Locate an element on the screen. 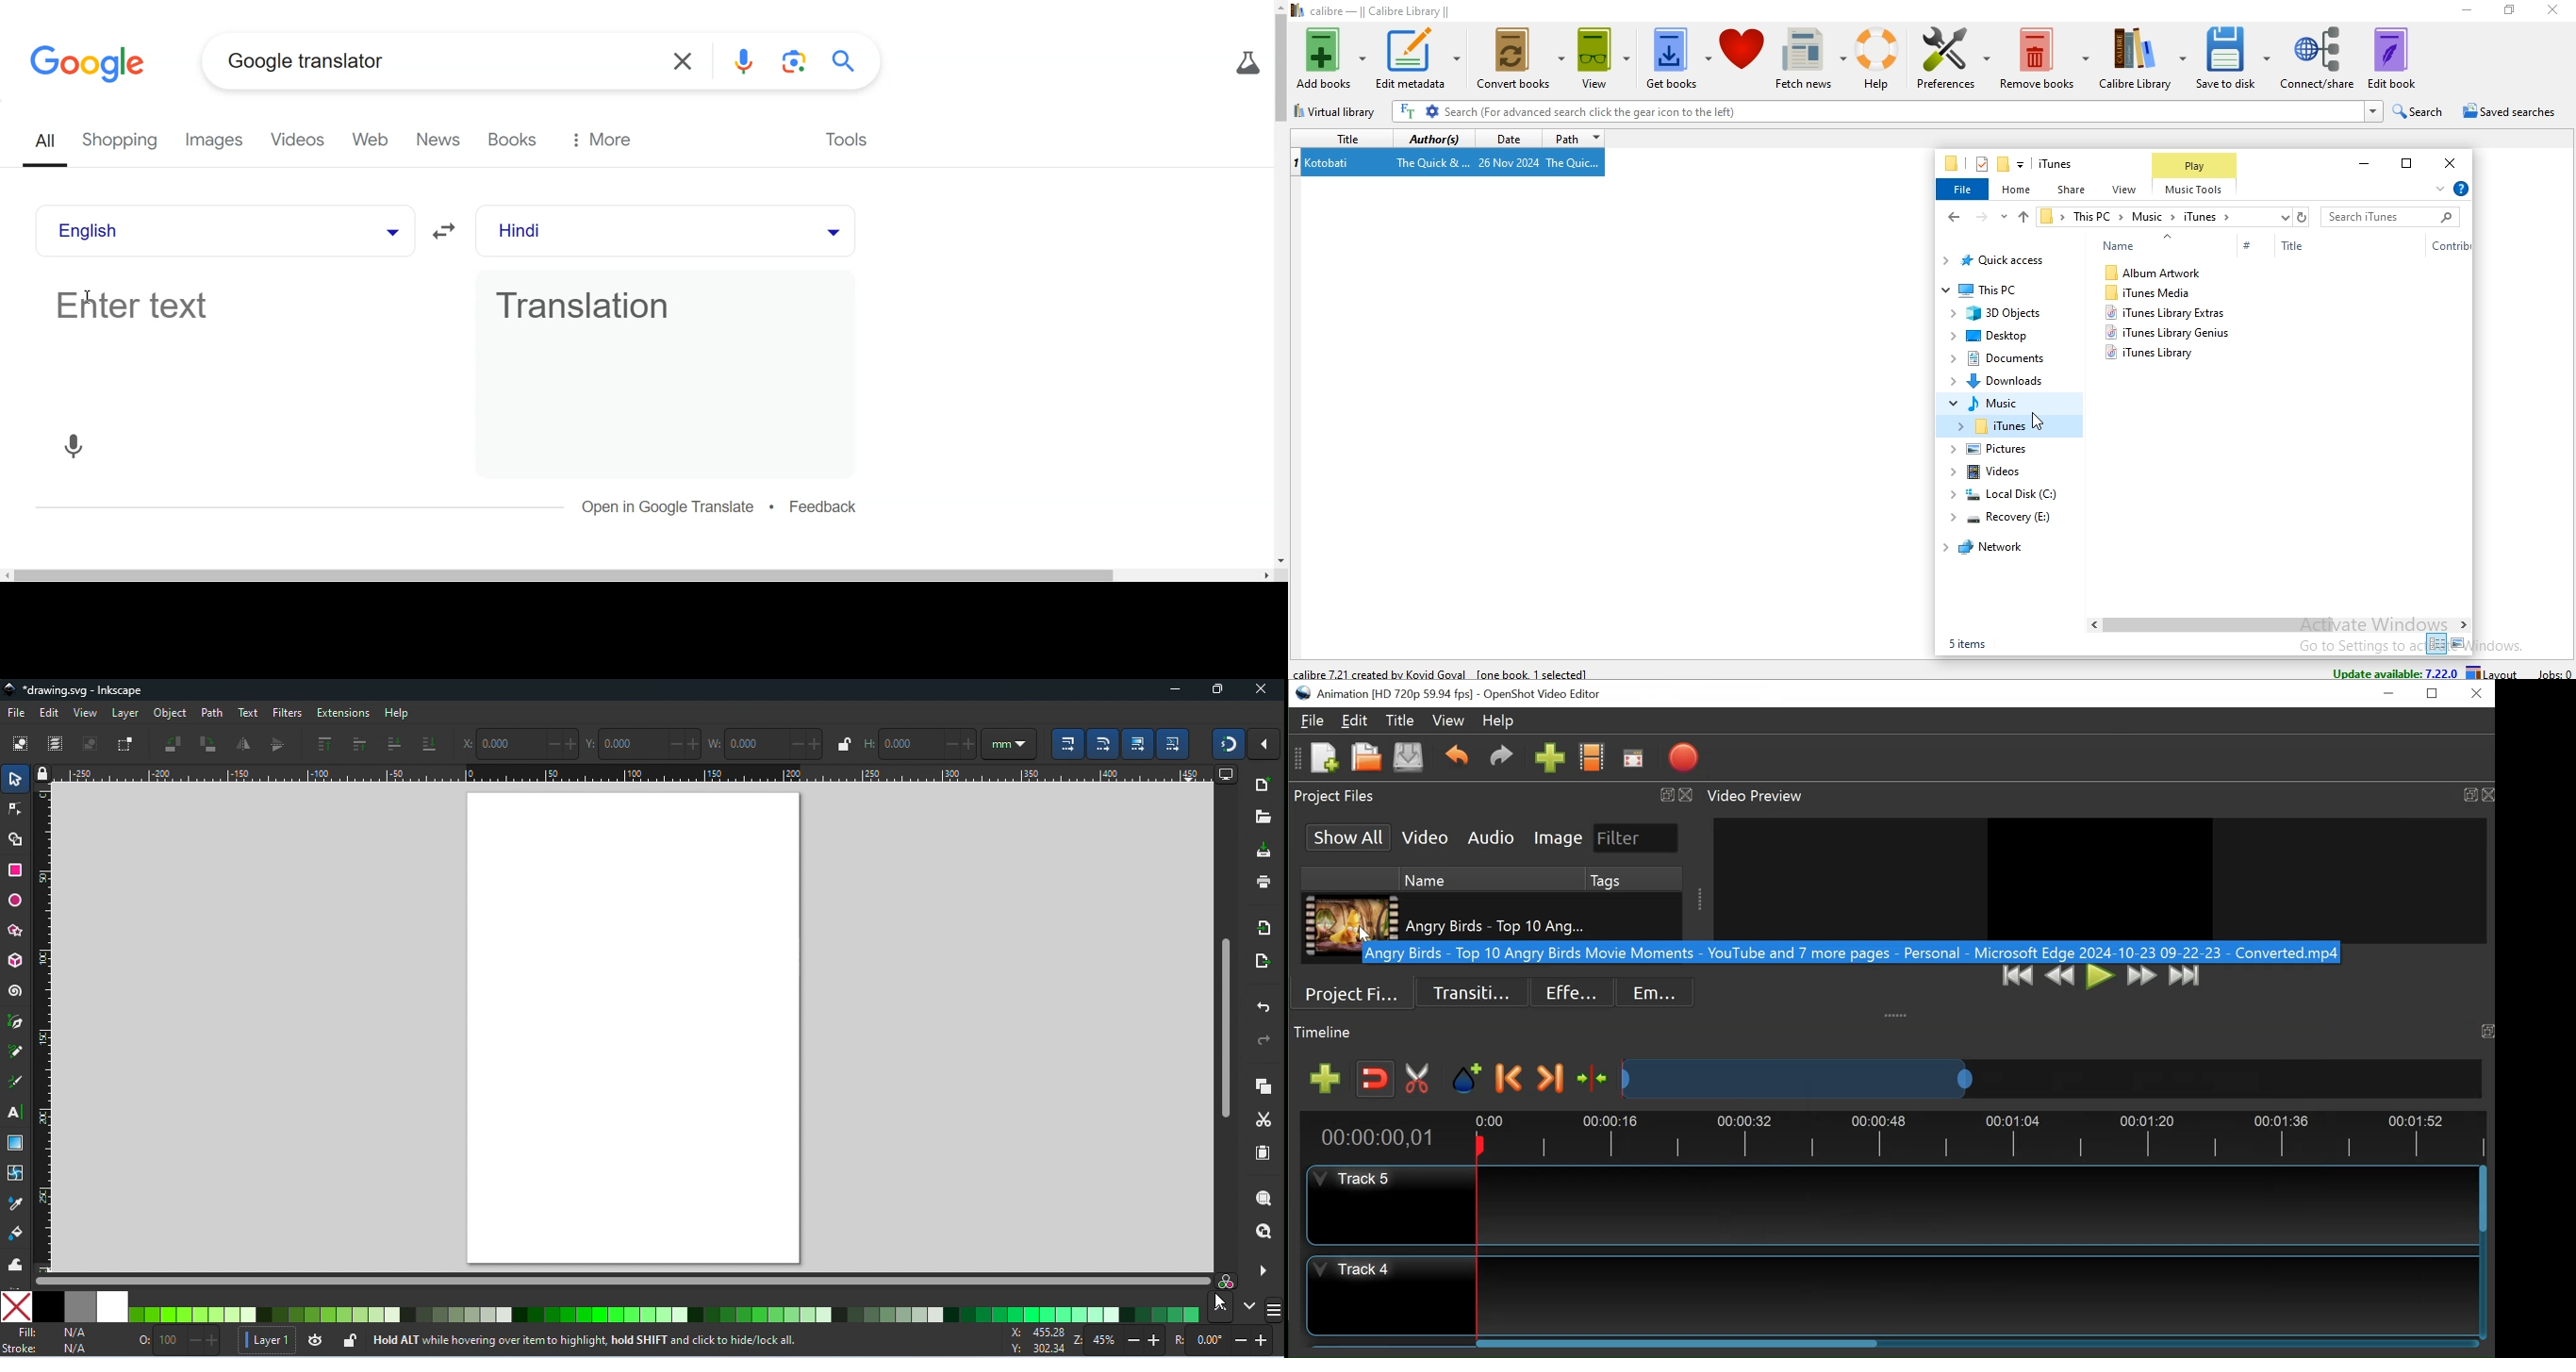 Image resolution: width=2576 pixels, height=1372 pixels. shape builder is located at coordinates (15, 839).